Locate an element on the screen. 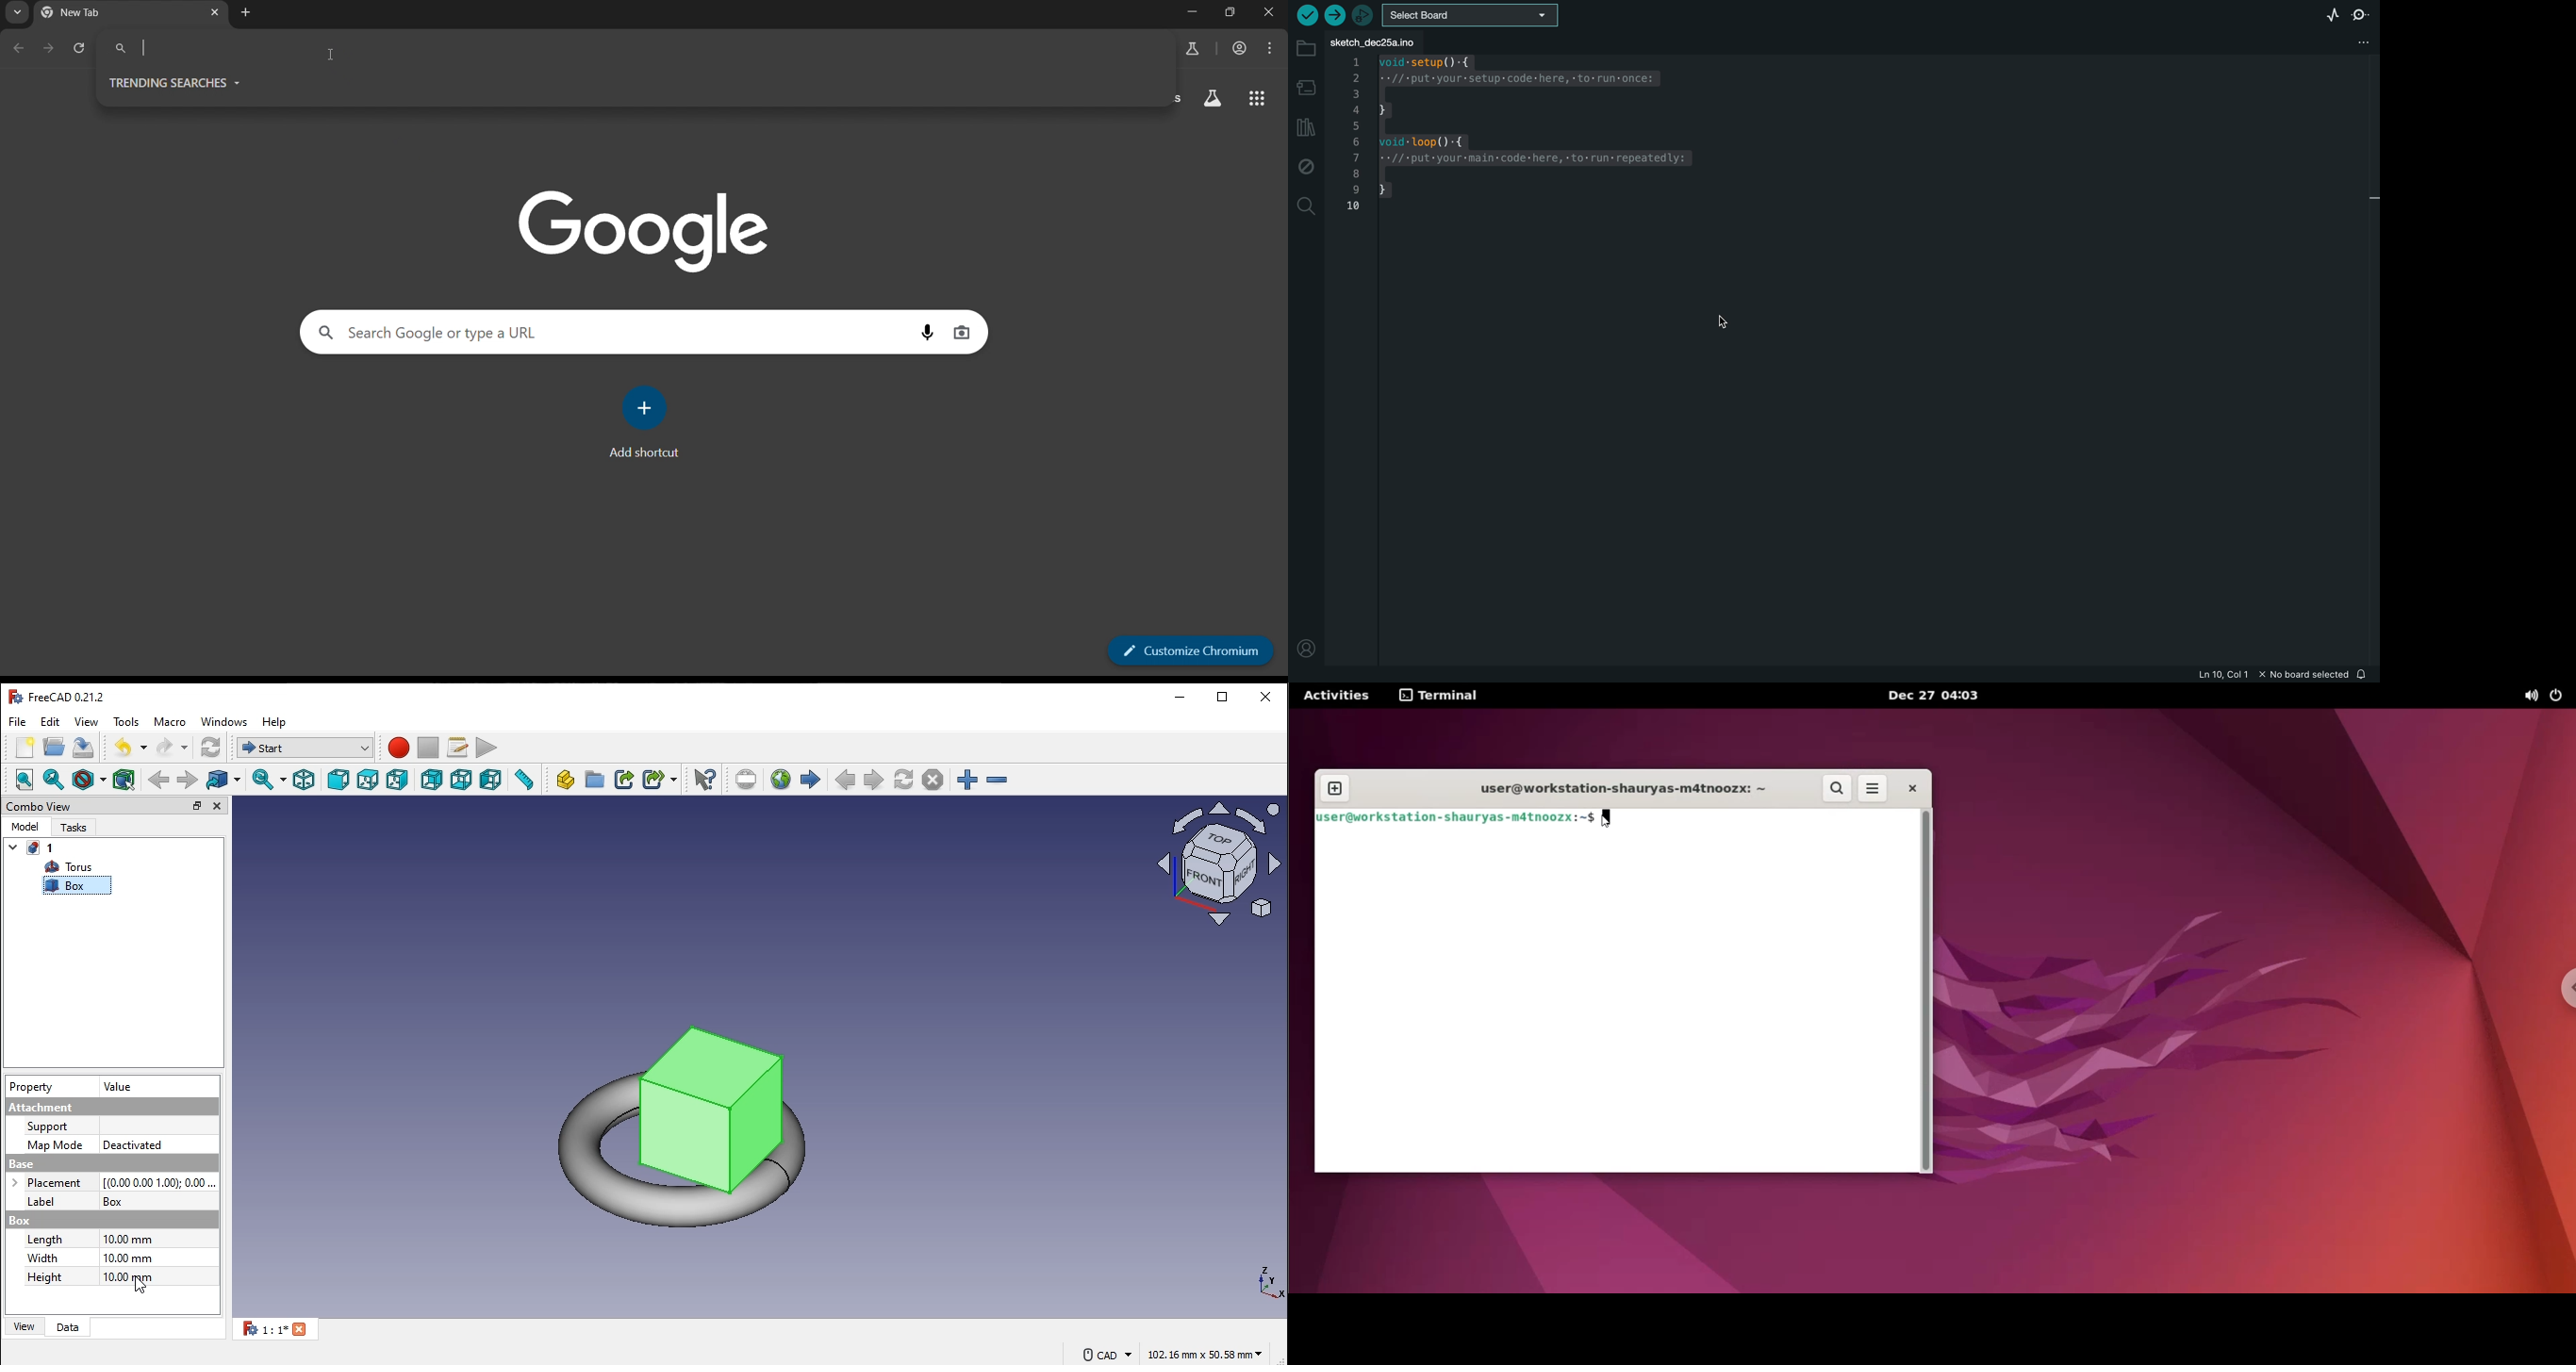 The height and width of the screenshot is (1372, 2576). Dec 27 04:03 is located at coordinates (1937, 696).